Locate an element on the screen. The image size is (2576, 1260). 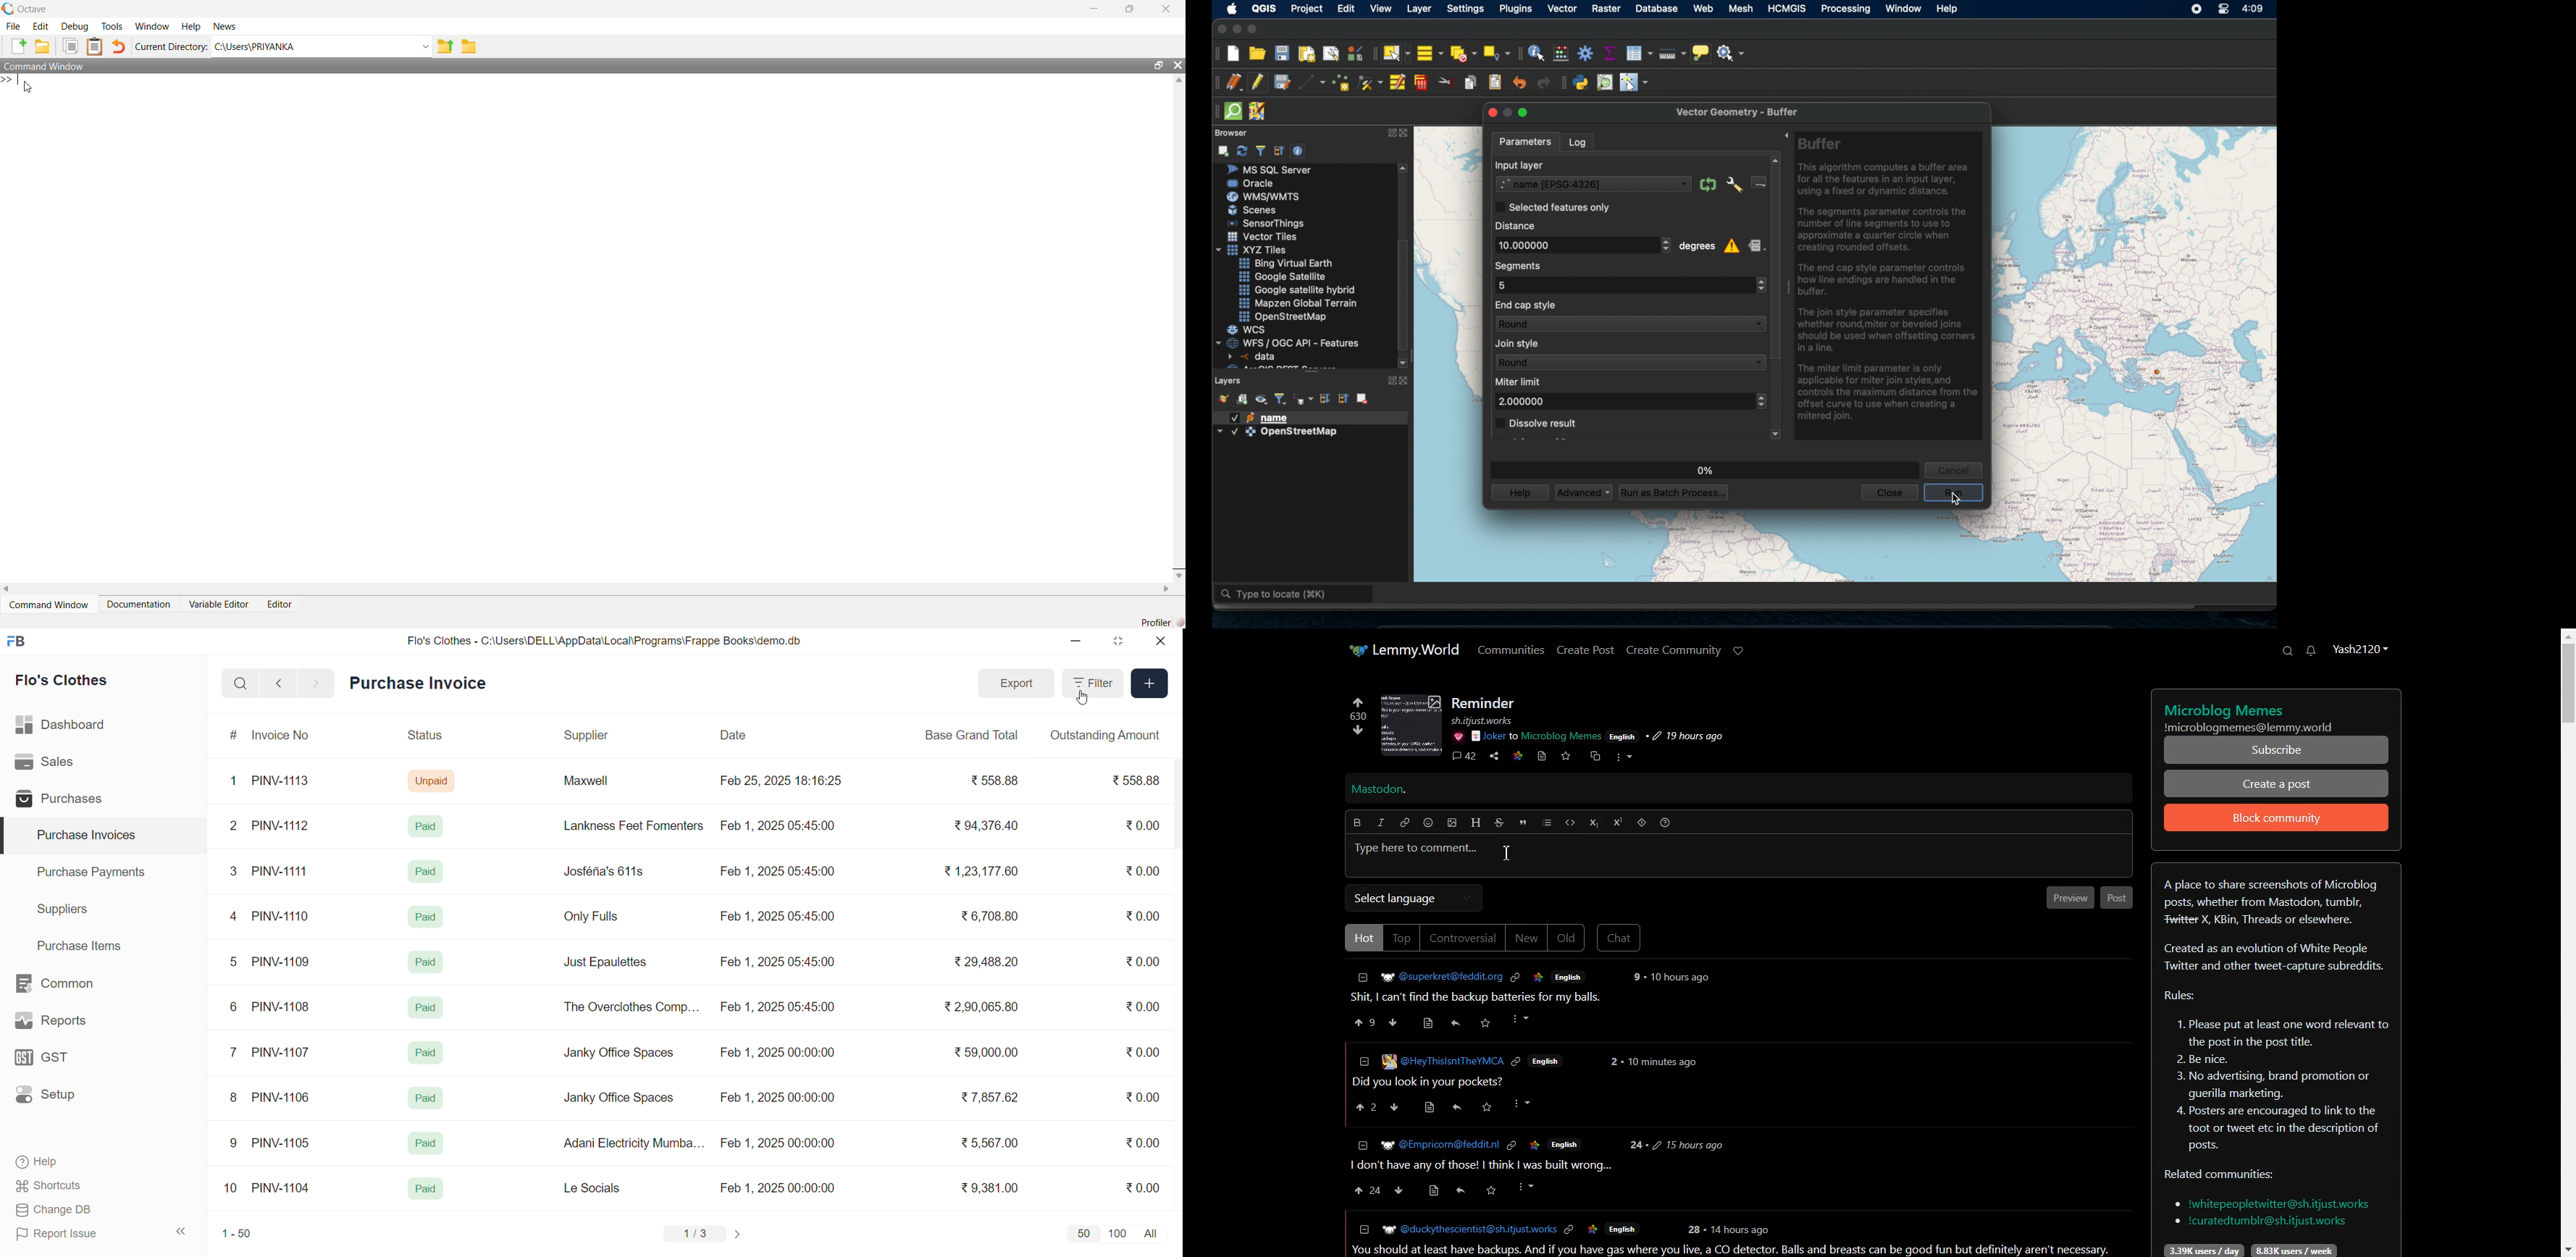
Profiler is located at coordinates (1162, 621).